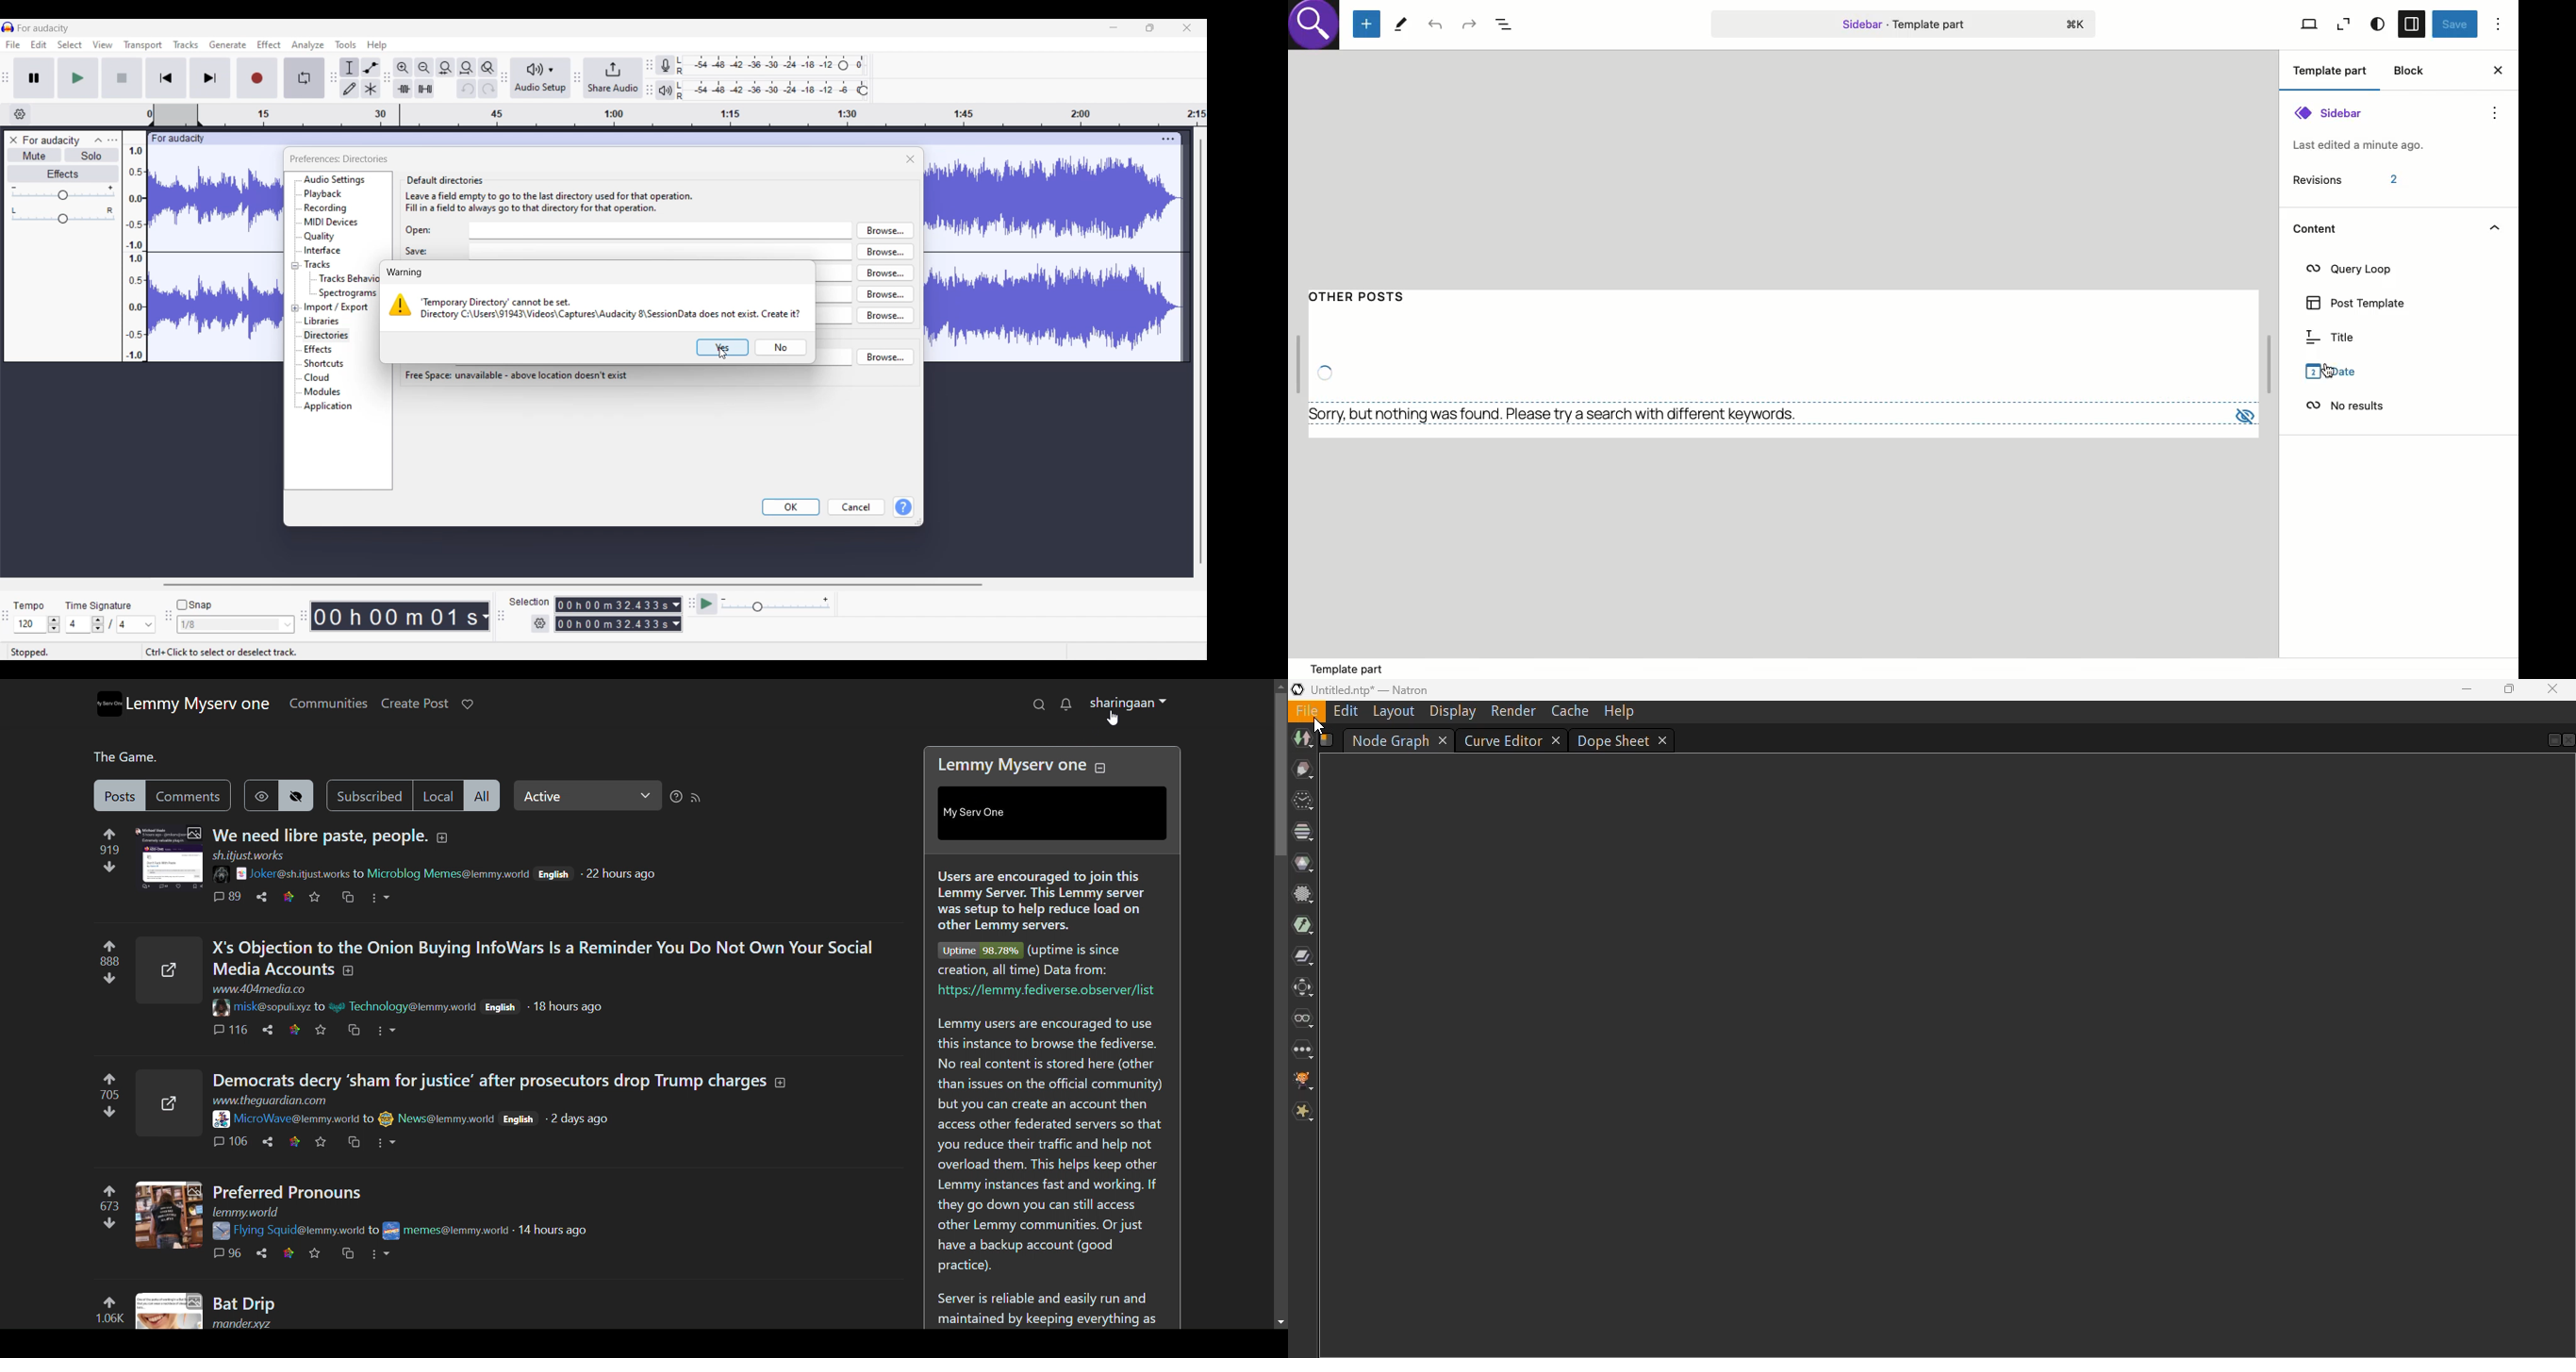 This screenshot has width=2576, height=1372. Describe the element at coordinates (424, 68) in the screenshot. I see `Zoom out` at that location.